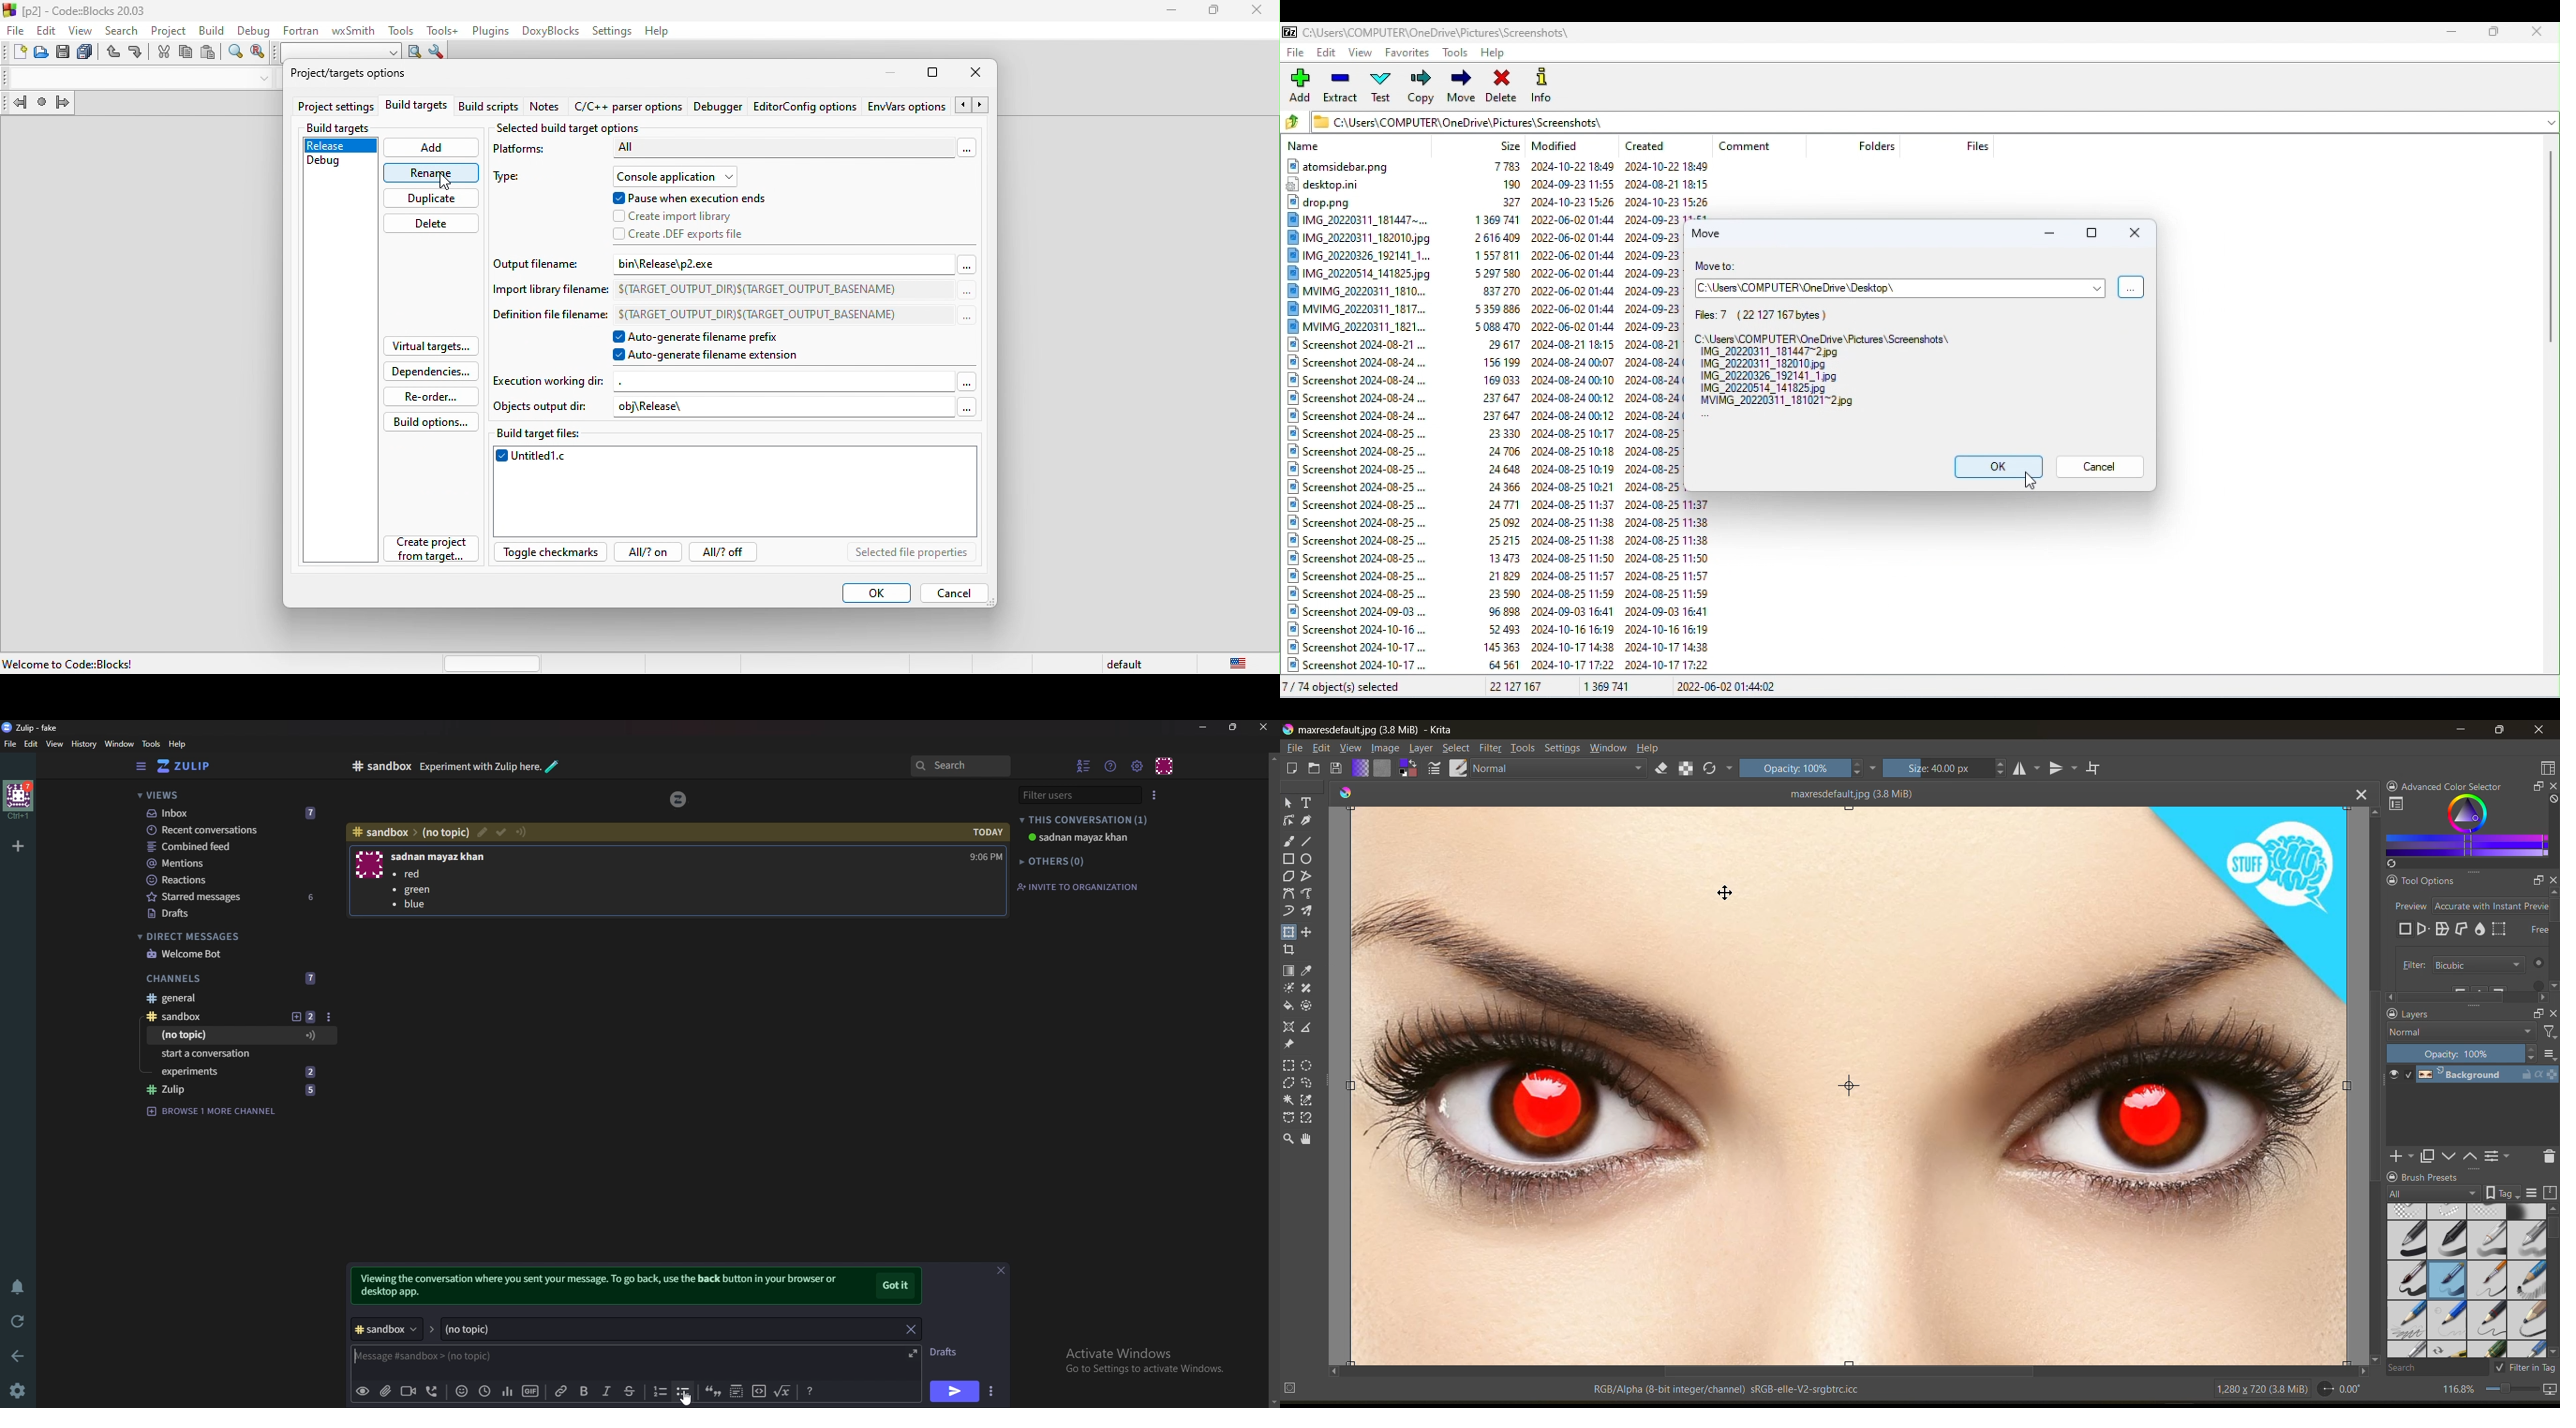  Describe the element at coordinates (208, 53) in the screenshot. I see `paste` at that location.